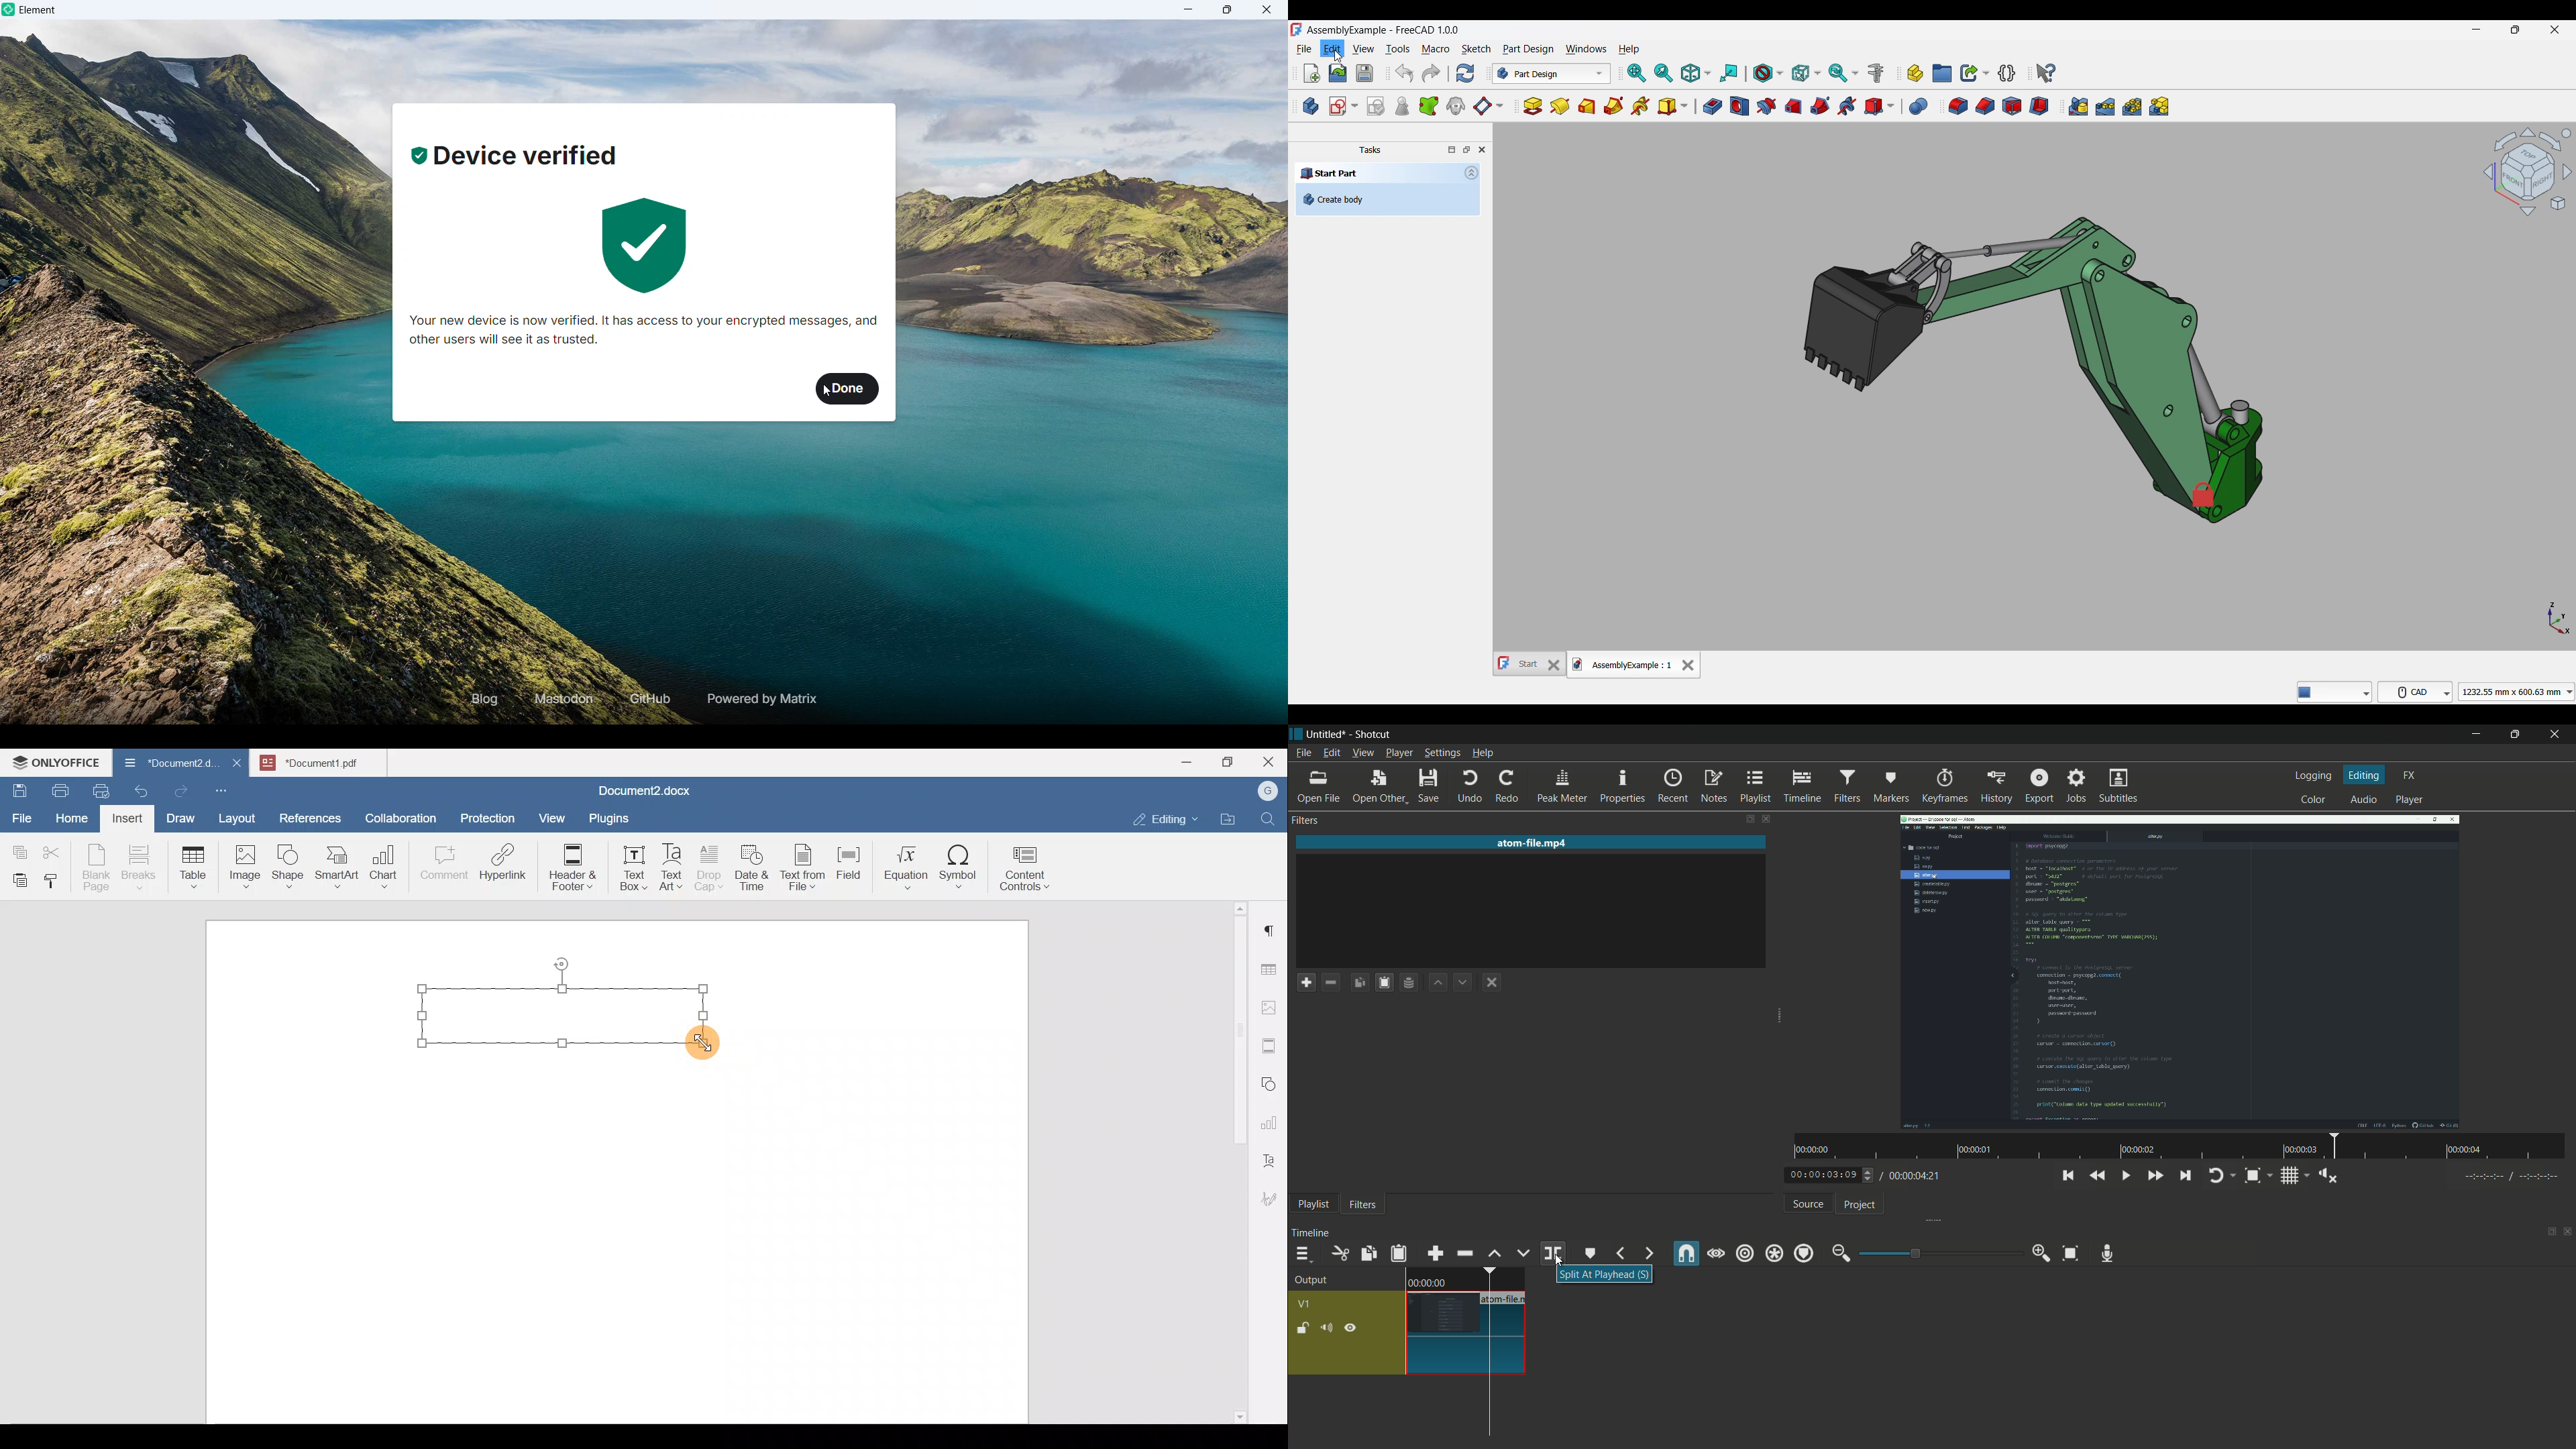 Image resolution: width=2576 pixels, height=1456 pixels. What do you see at coordinates (2365, 799) in the screenshot?
I see `audio` at bounding box center [2365, 799].